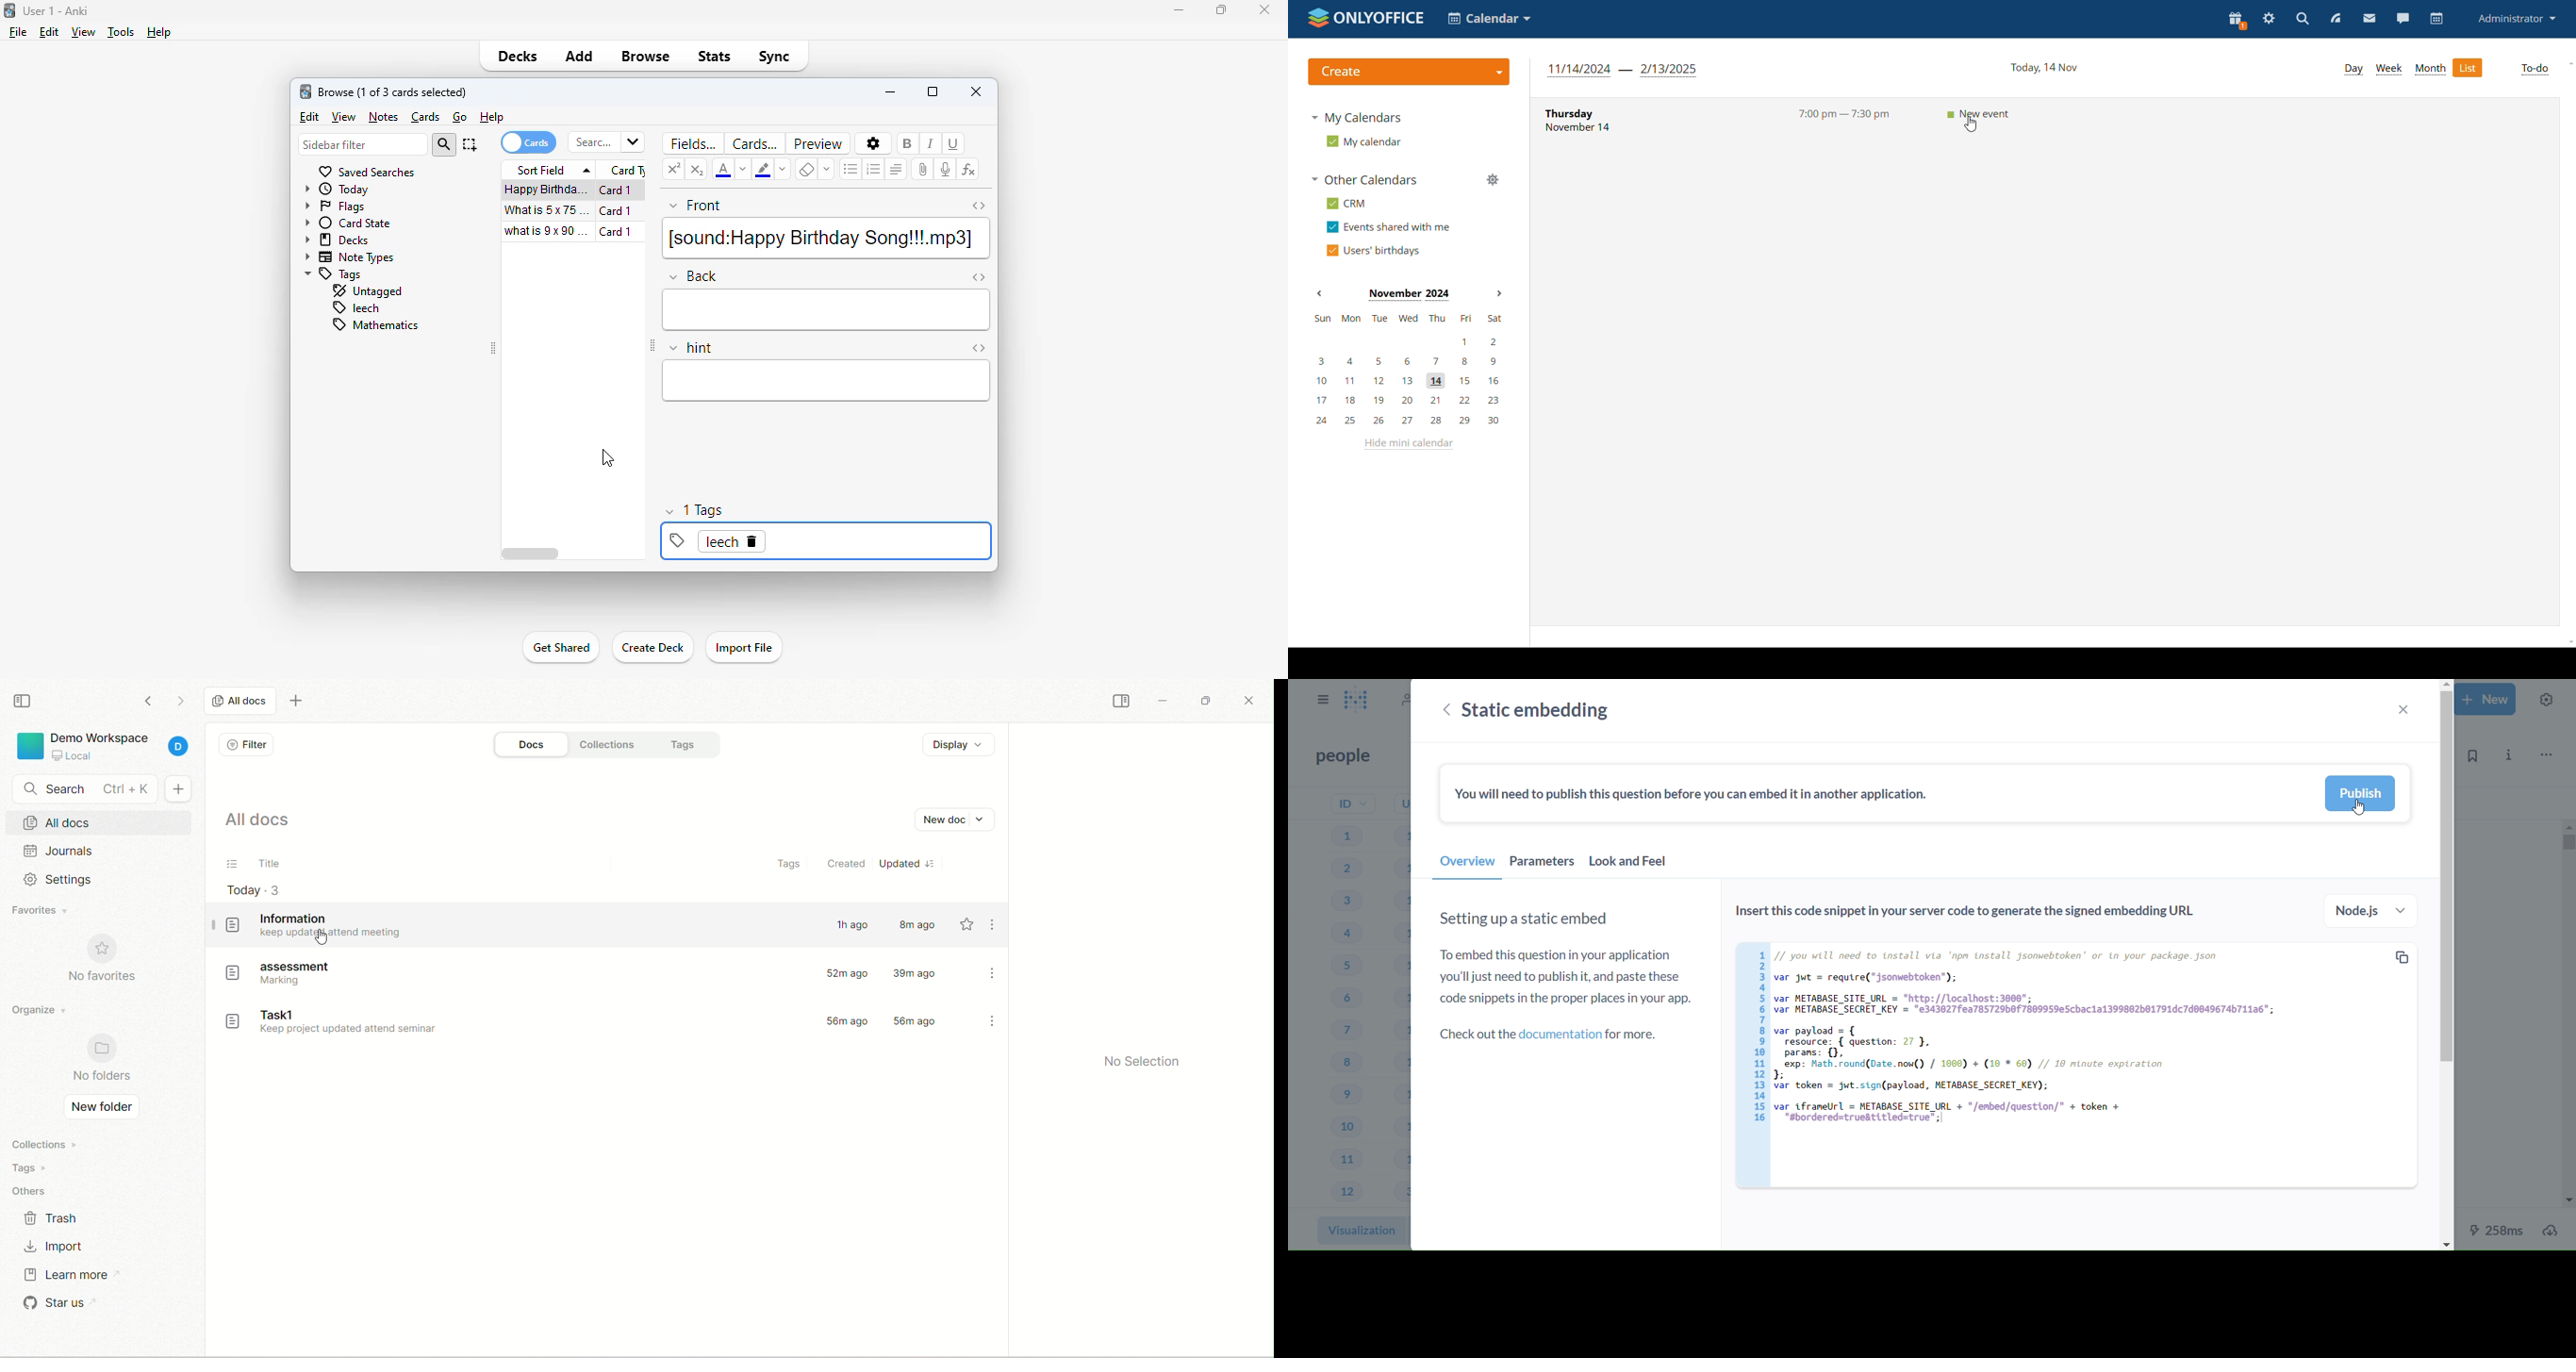 This screenshot has width=2576, height=1372. Describe the element at coordinates (978, 206) in the screenshot. I see `toggle HTML editor` at that location.